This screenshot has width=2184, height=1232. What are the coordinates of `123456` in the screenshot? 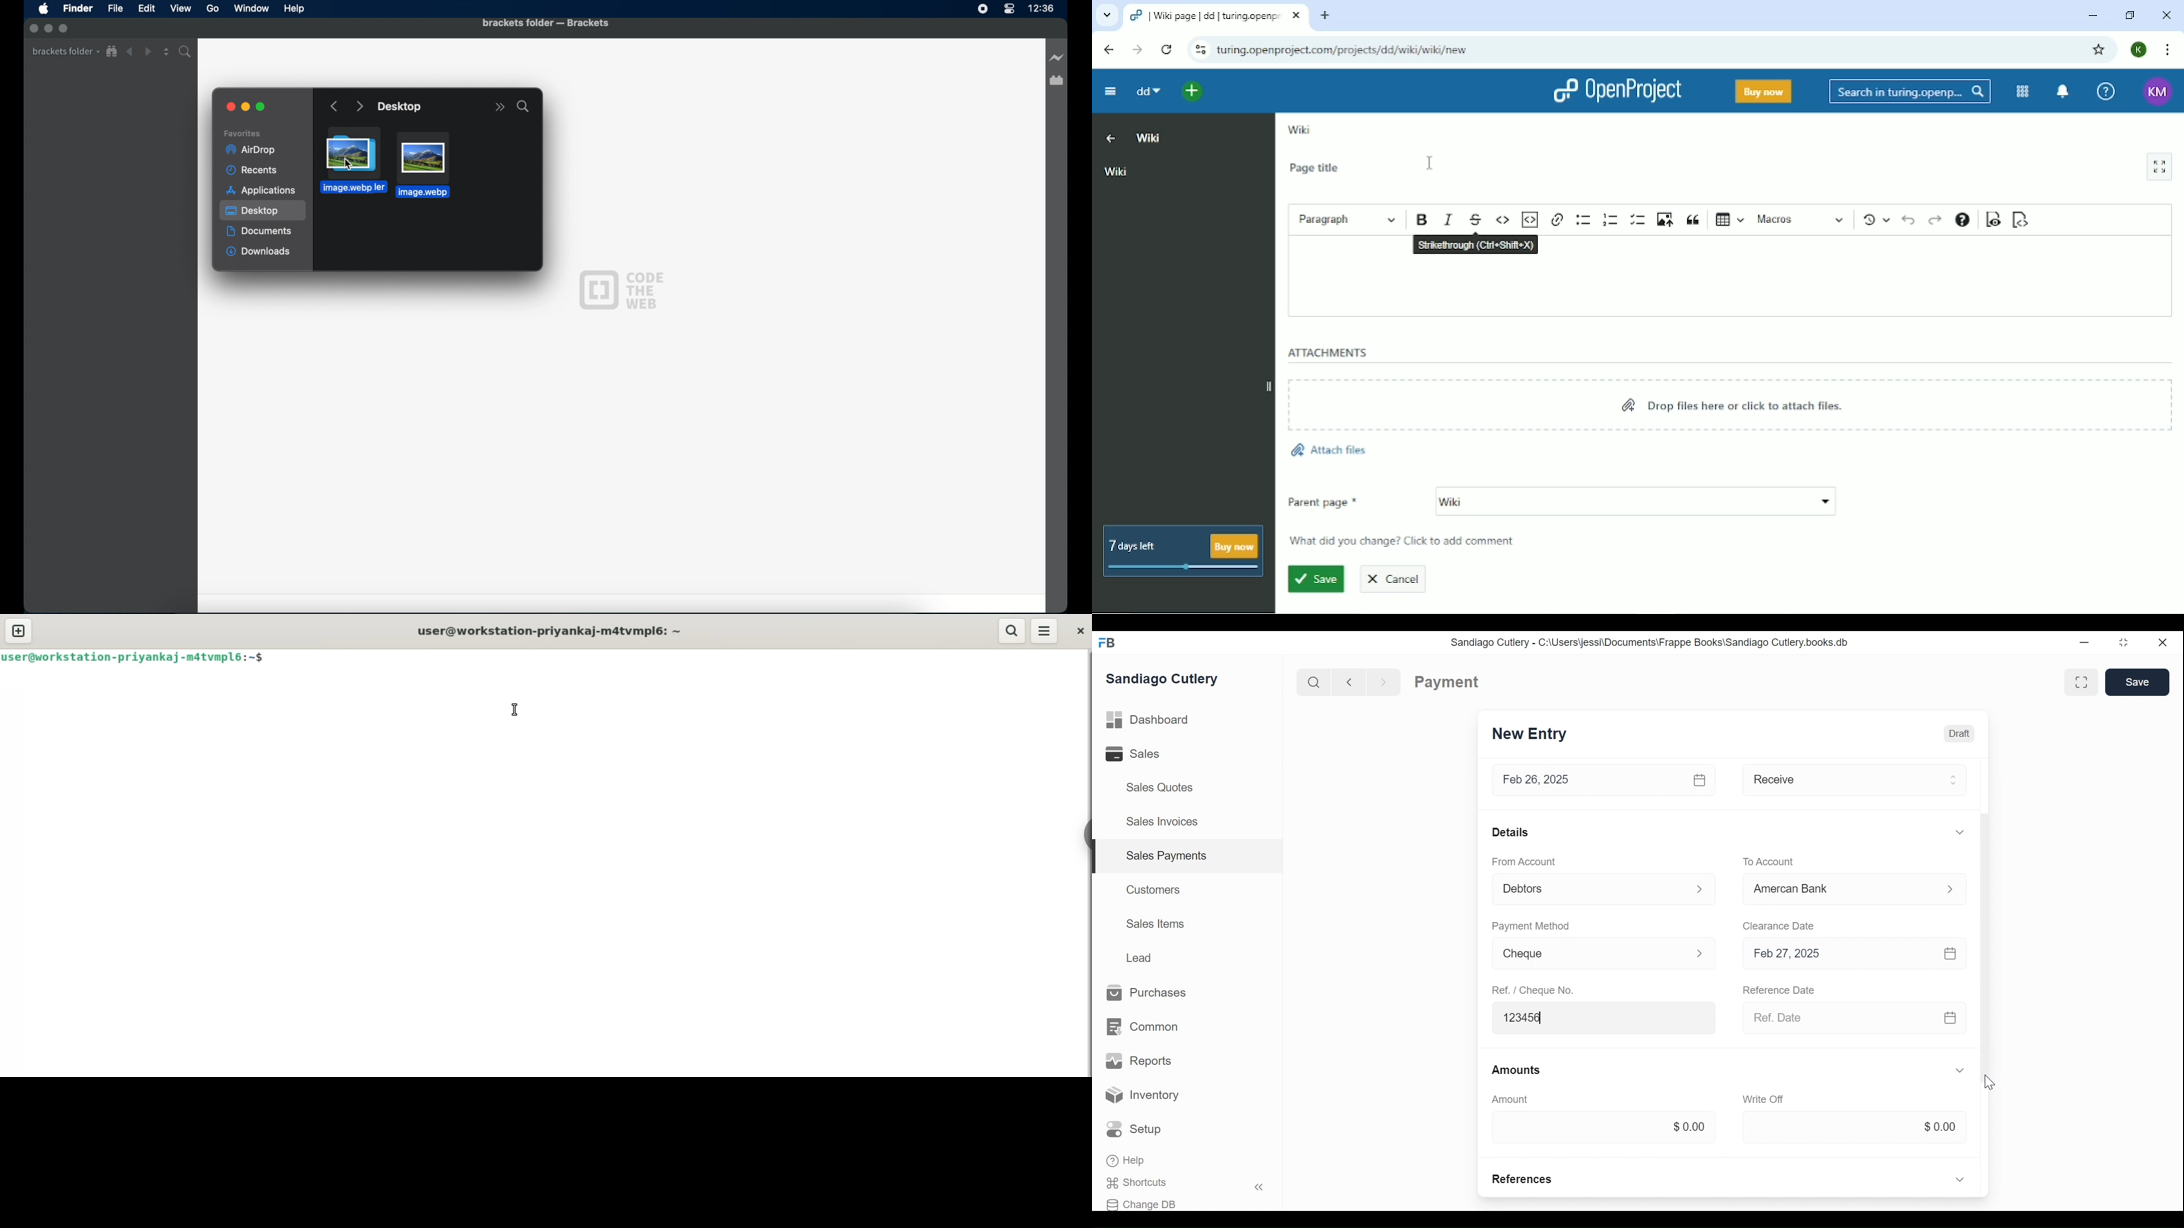 It's located at (1605, 1017).